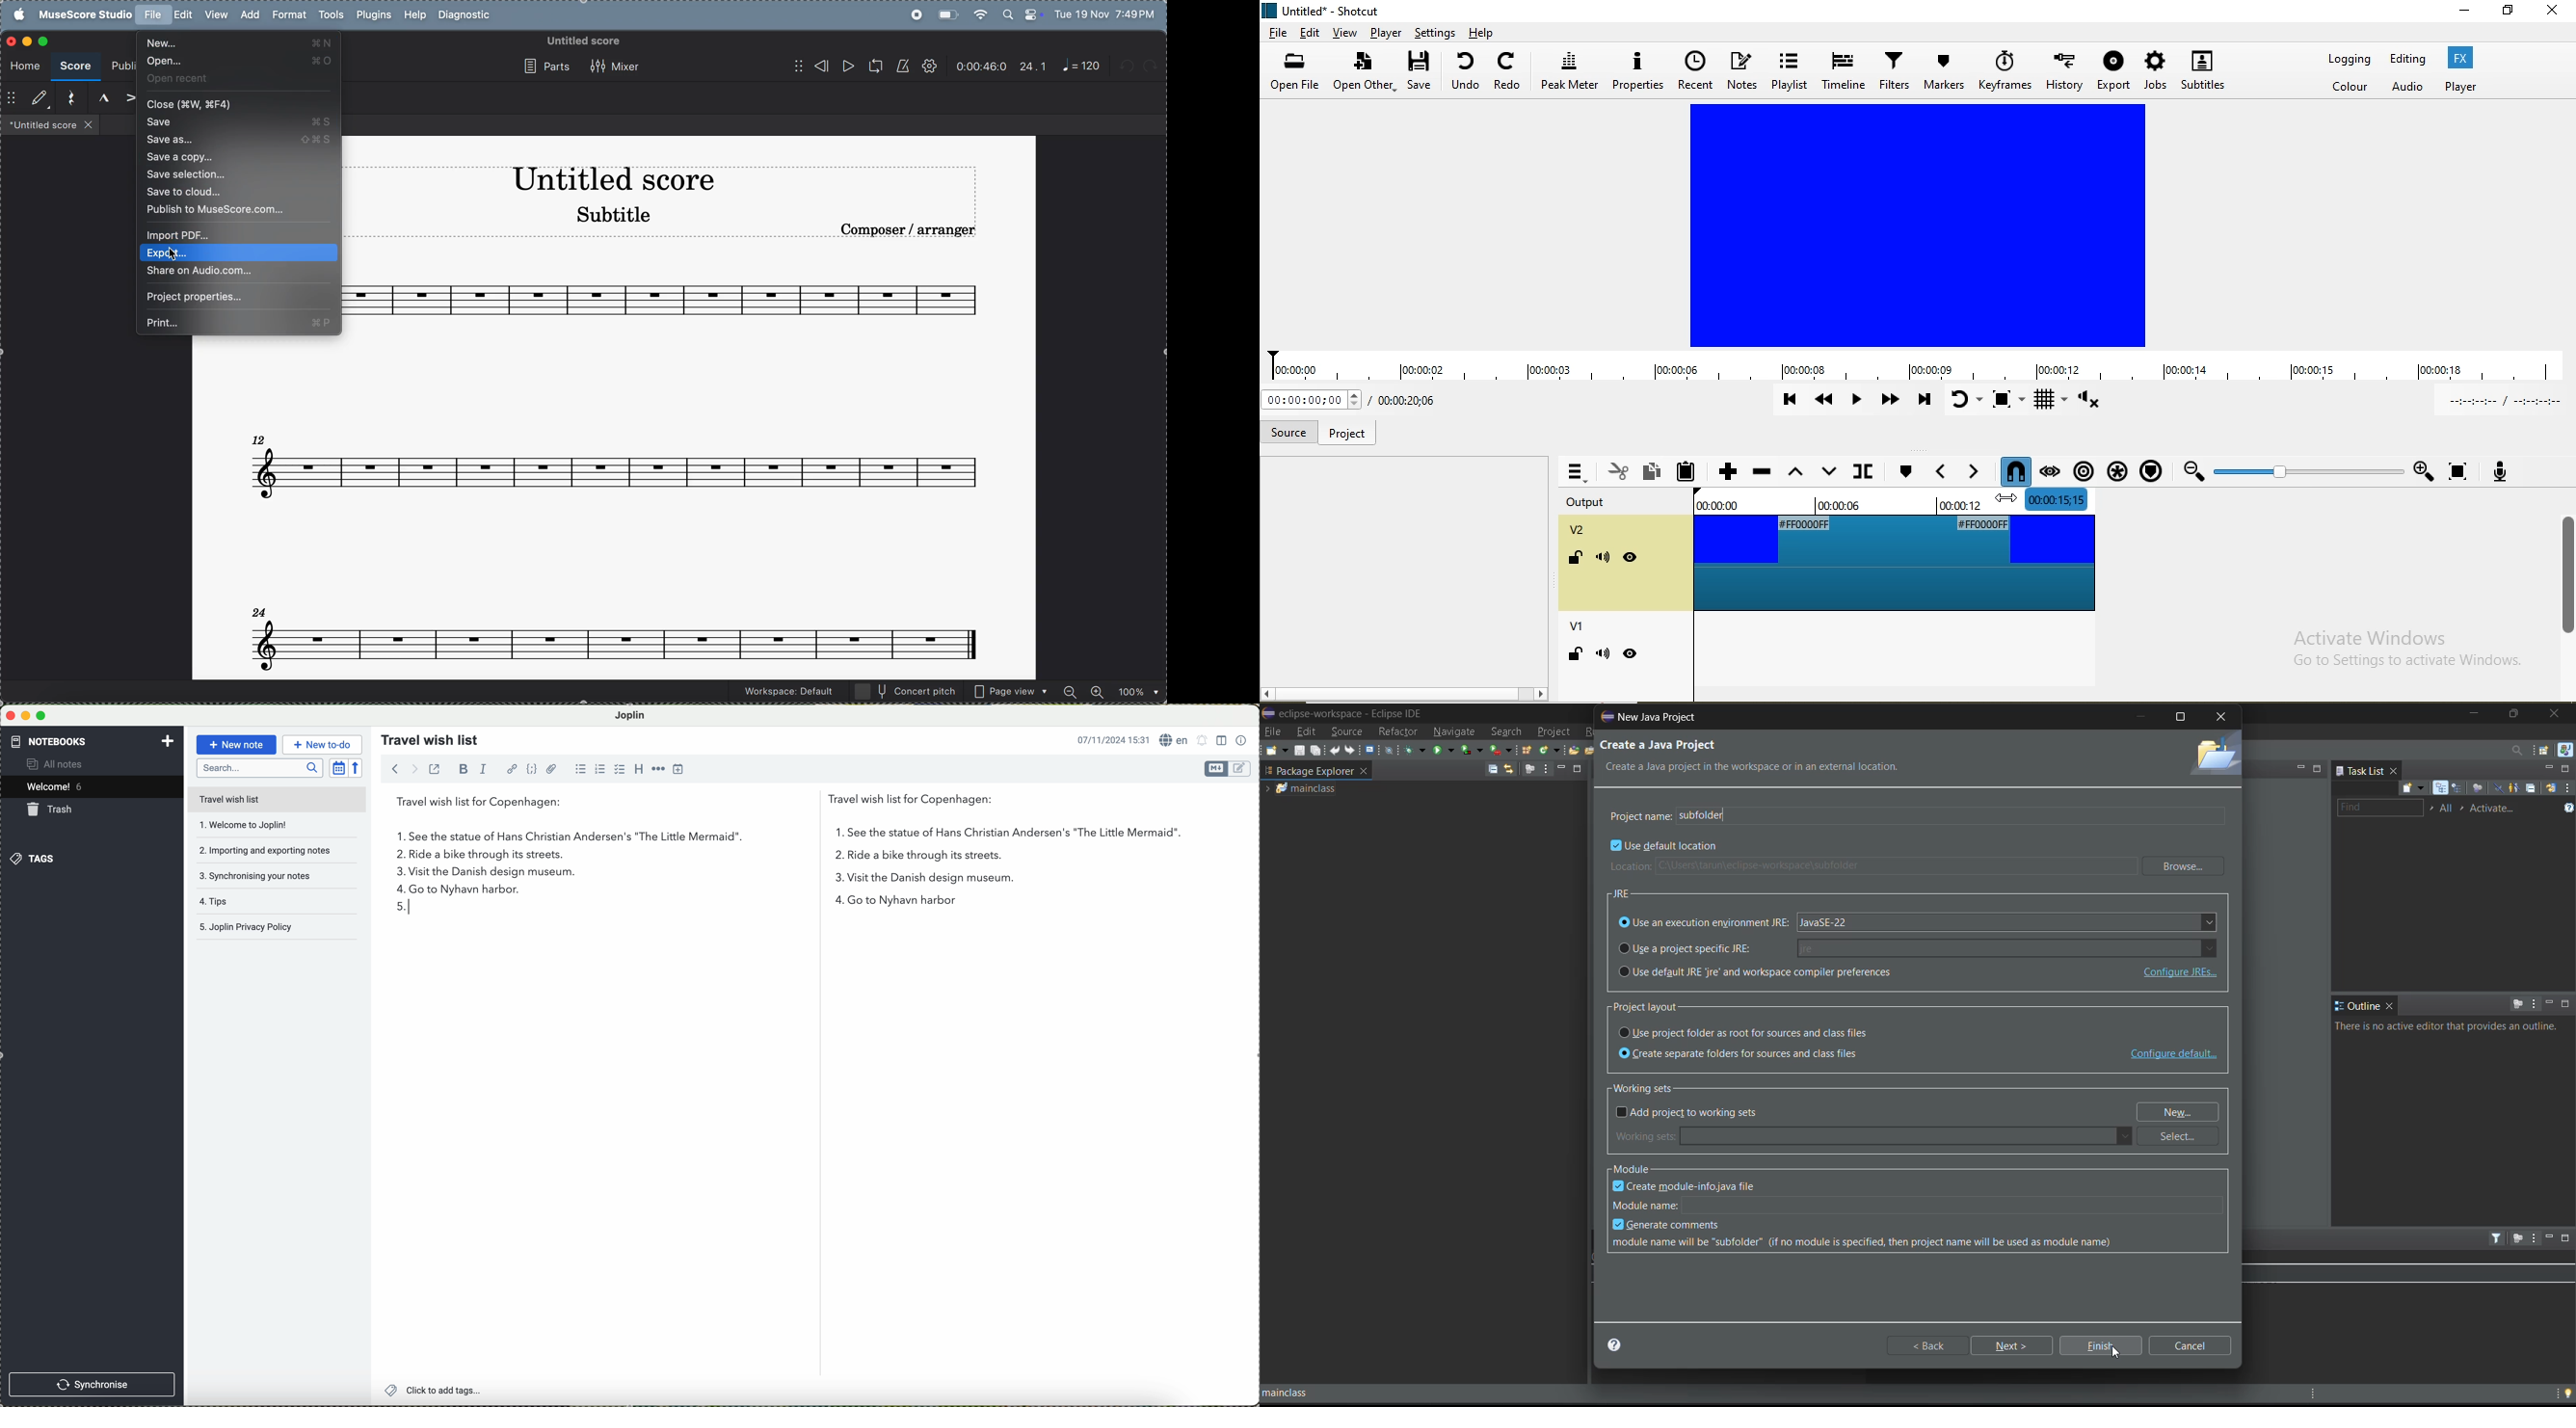 The height and width of the screenshot is (1428, 2576). Describe the element at coordinates (1298, 73) in the screenshot. I see `open file` at that location.